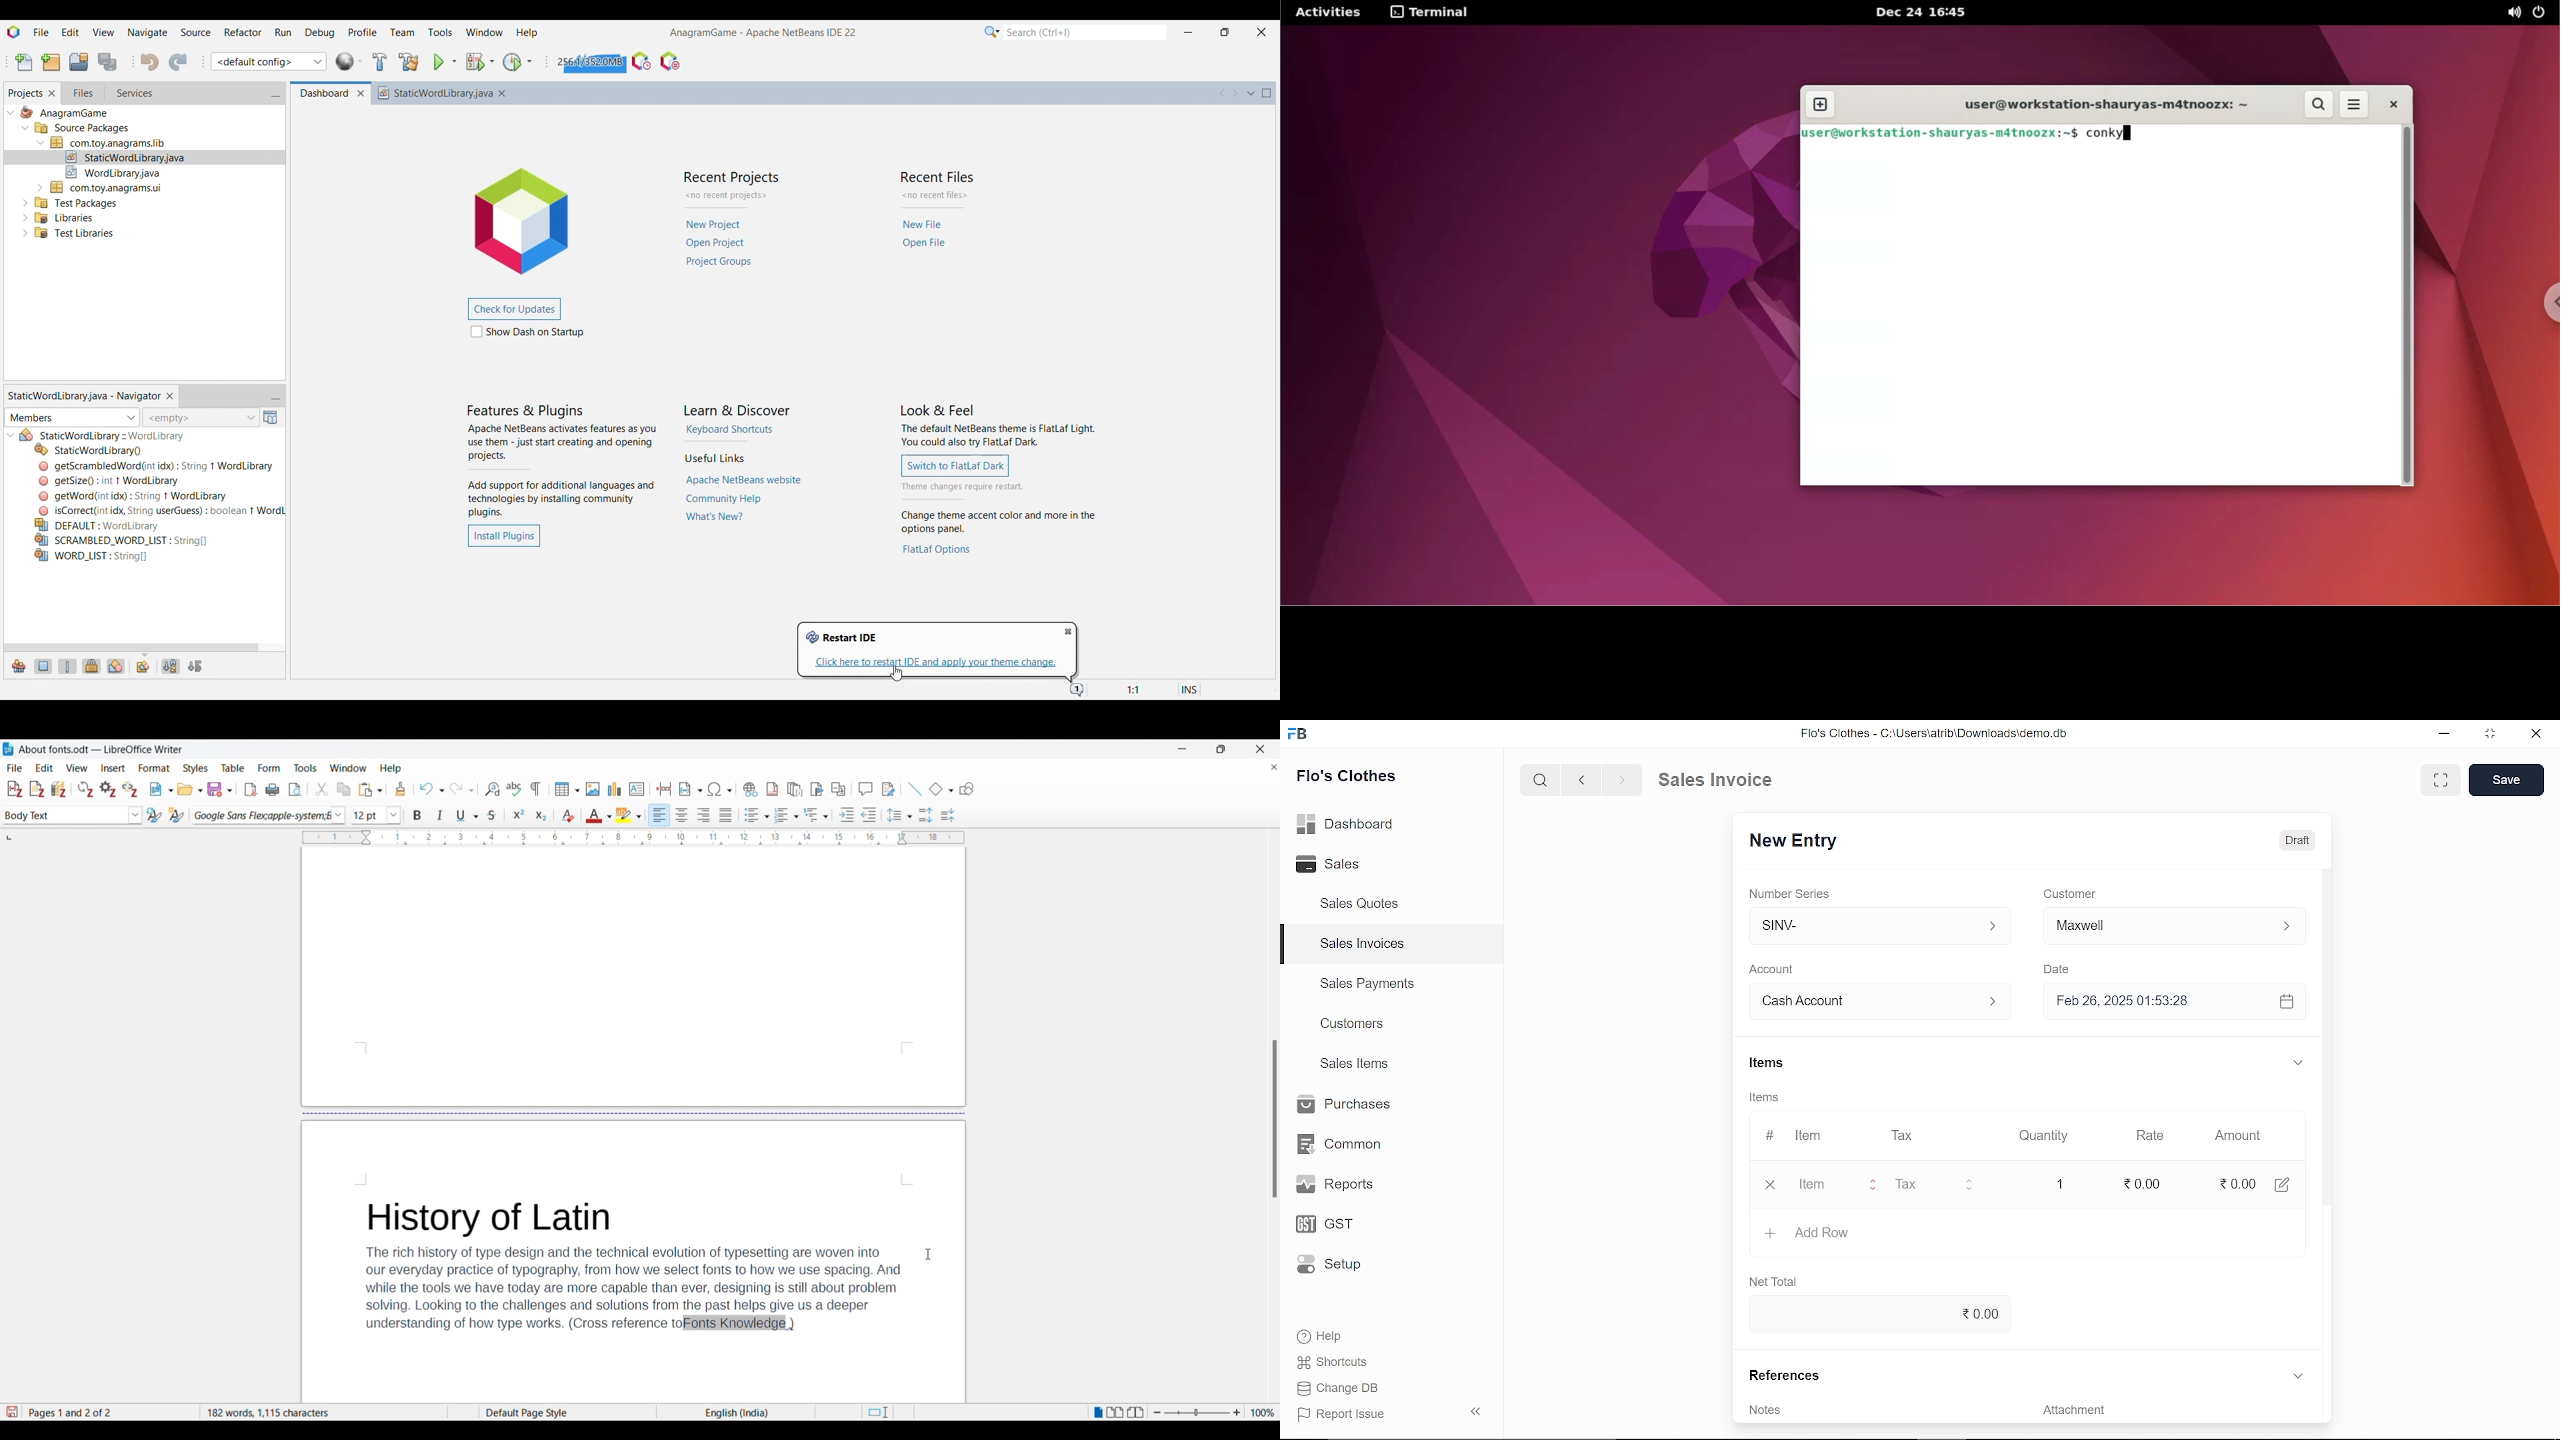 This screenshot has width=2576, height=1456. What do you see at coordinates (899, 815) in the screenshot?
I see `Set line spacing options` at bounding box center [899, 815].